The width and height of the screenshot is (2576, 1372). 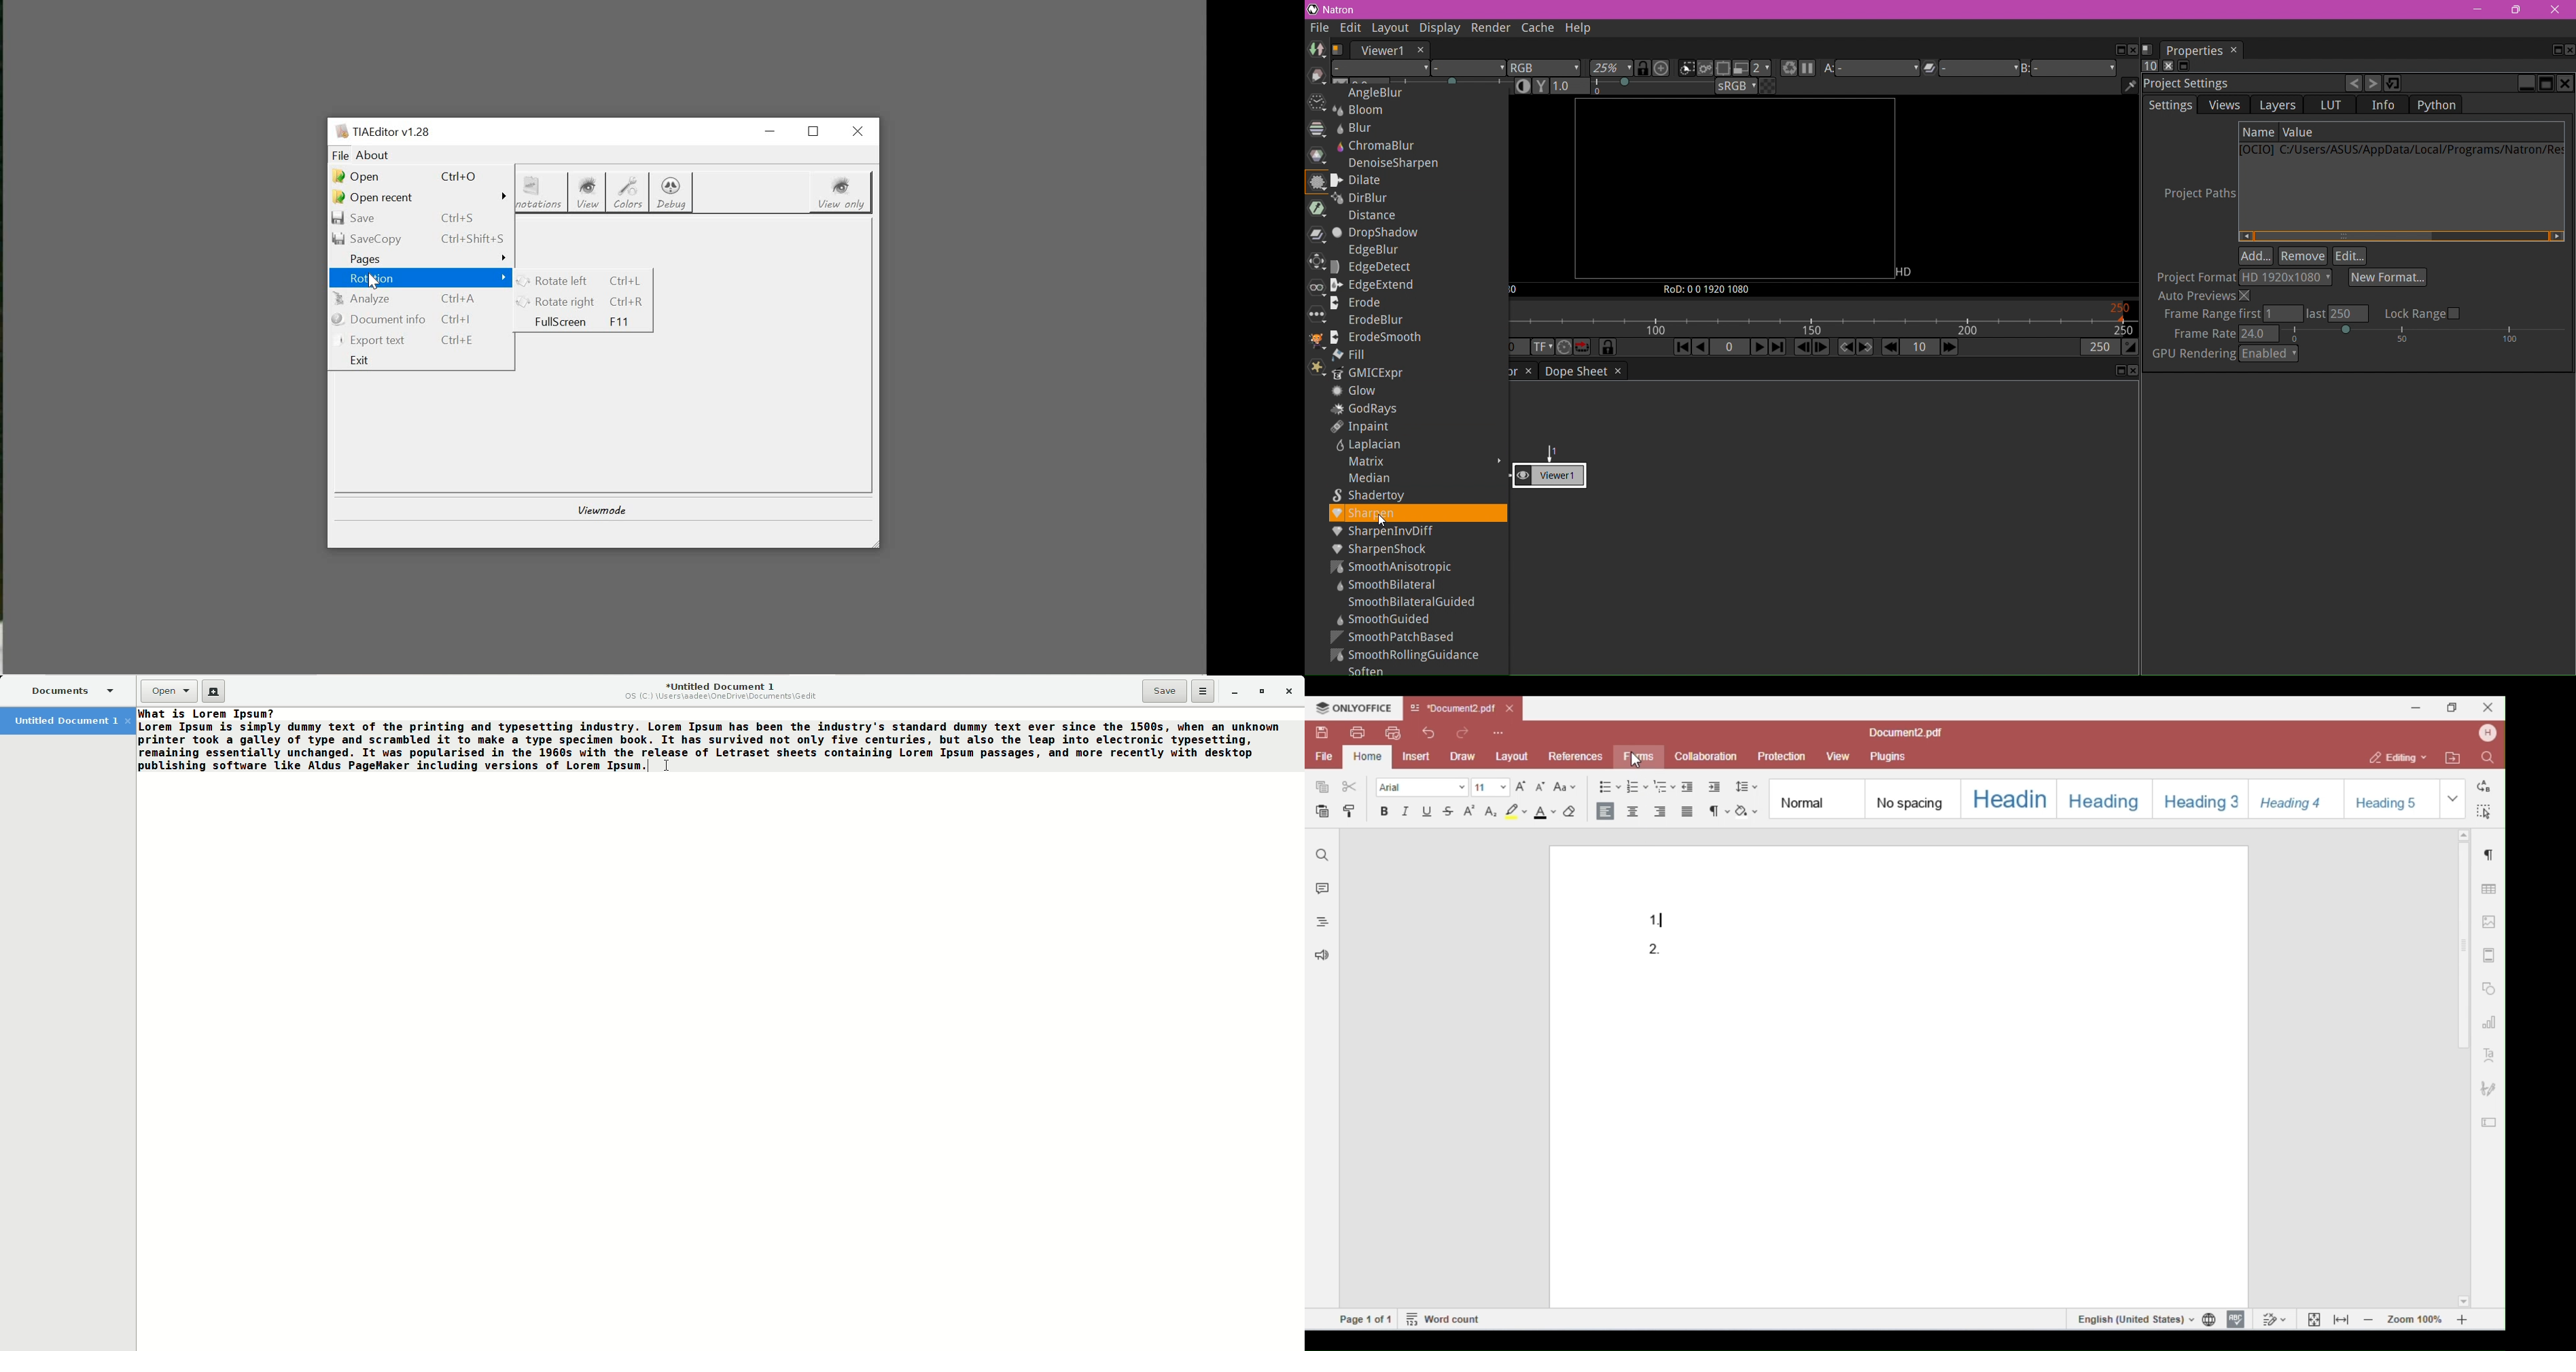 I want to click on Untitled Document 1, so click(x=722, y=691).